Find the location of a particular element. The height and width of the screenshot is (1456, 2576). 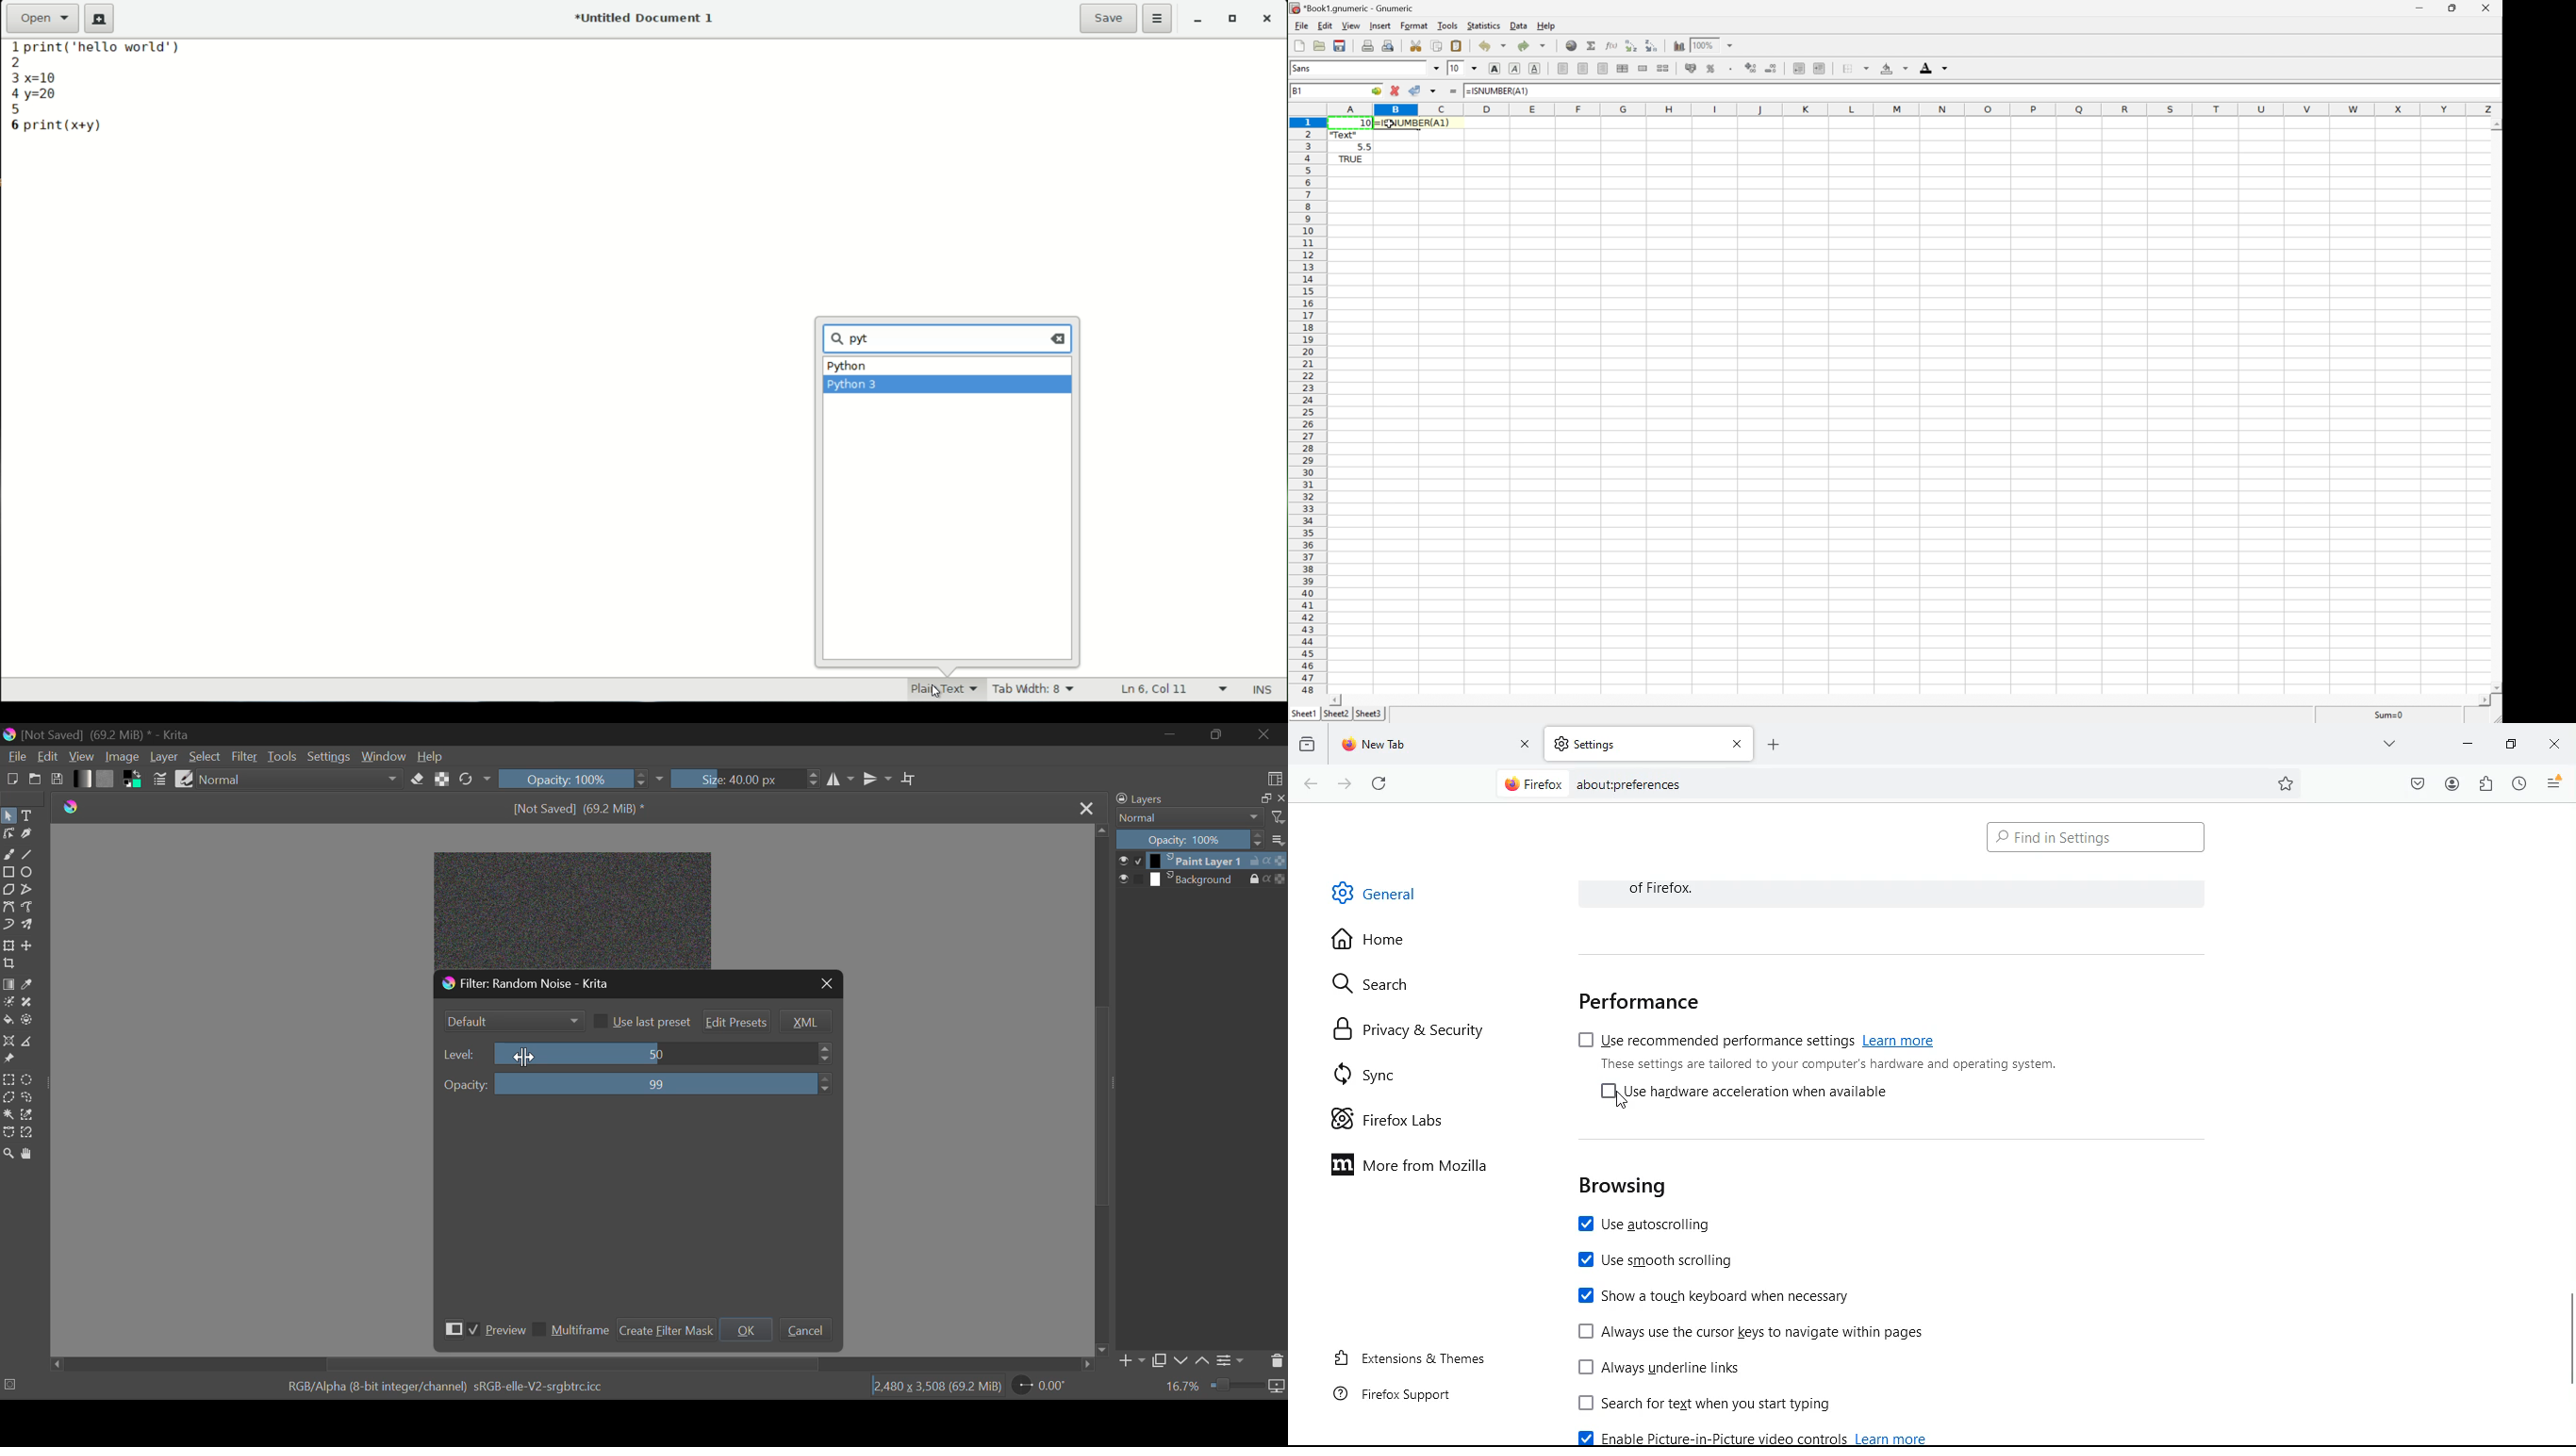

minimize is located at coordinates (2509, 743).